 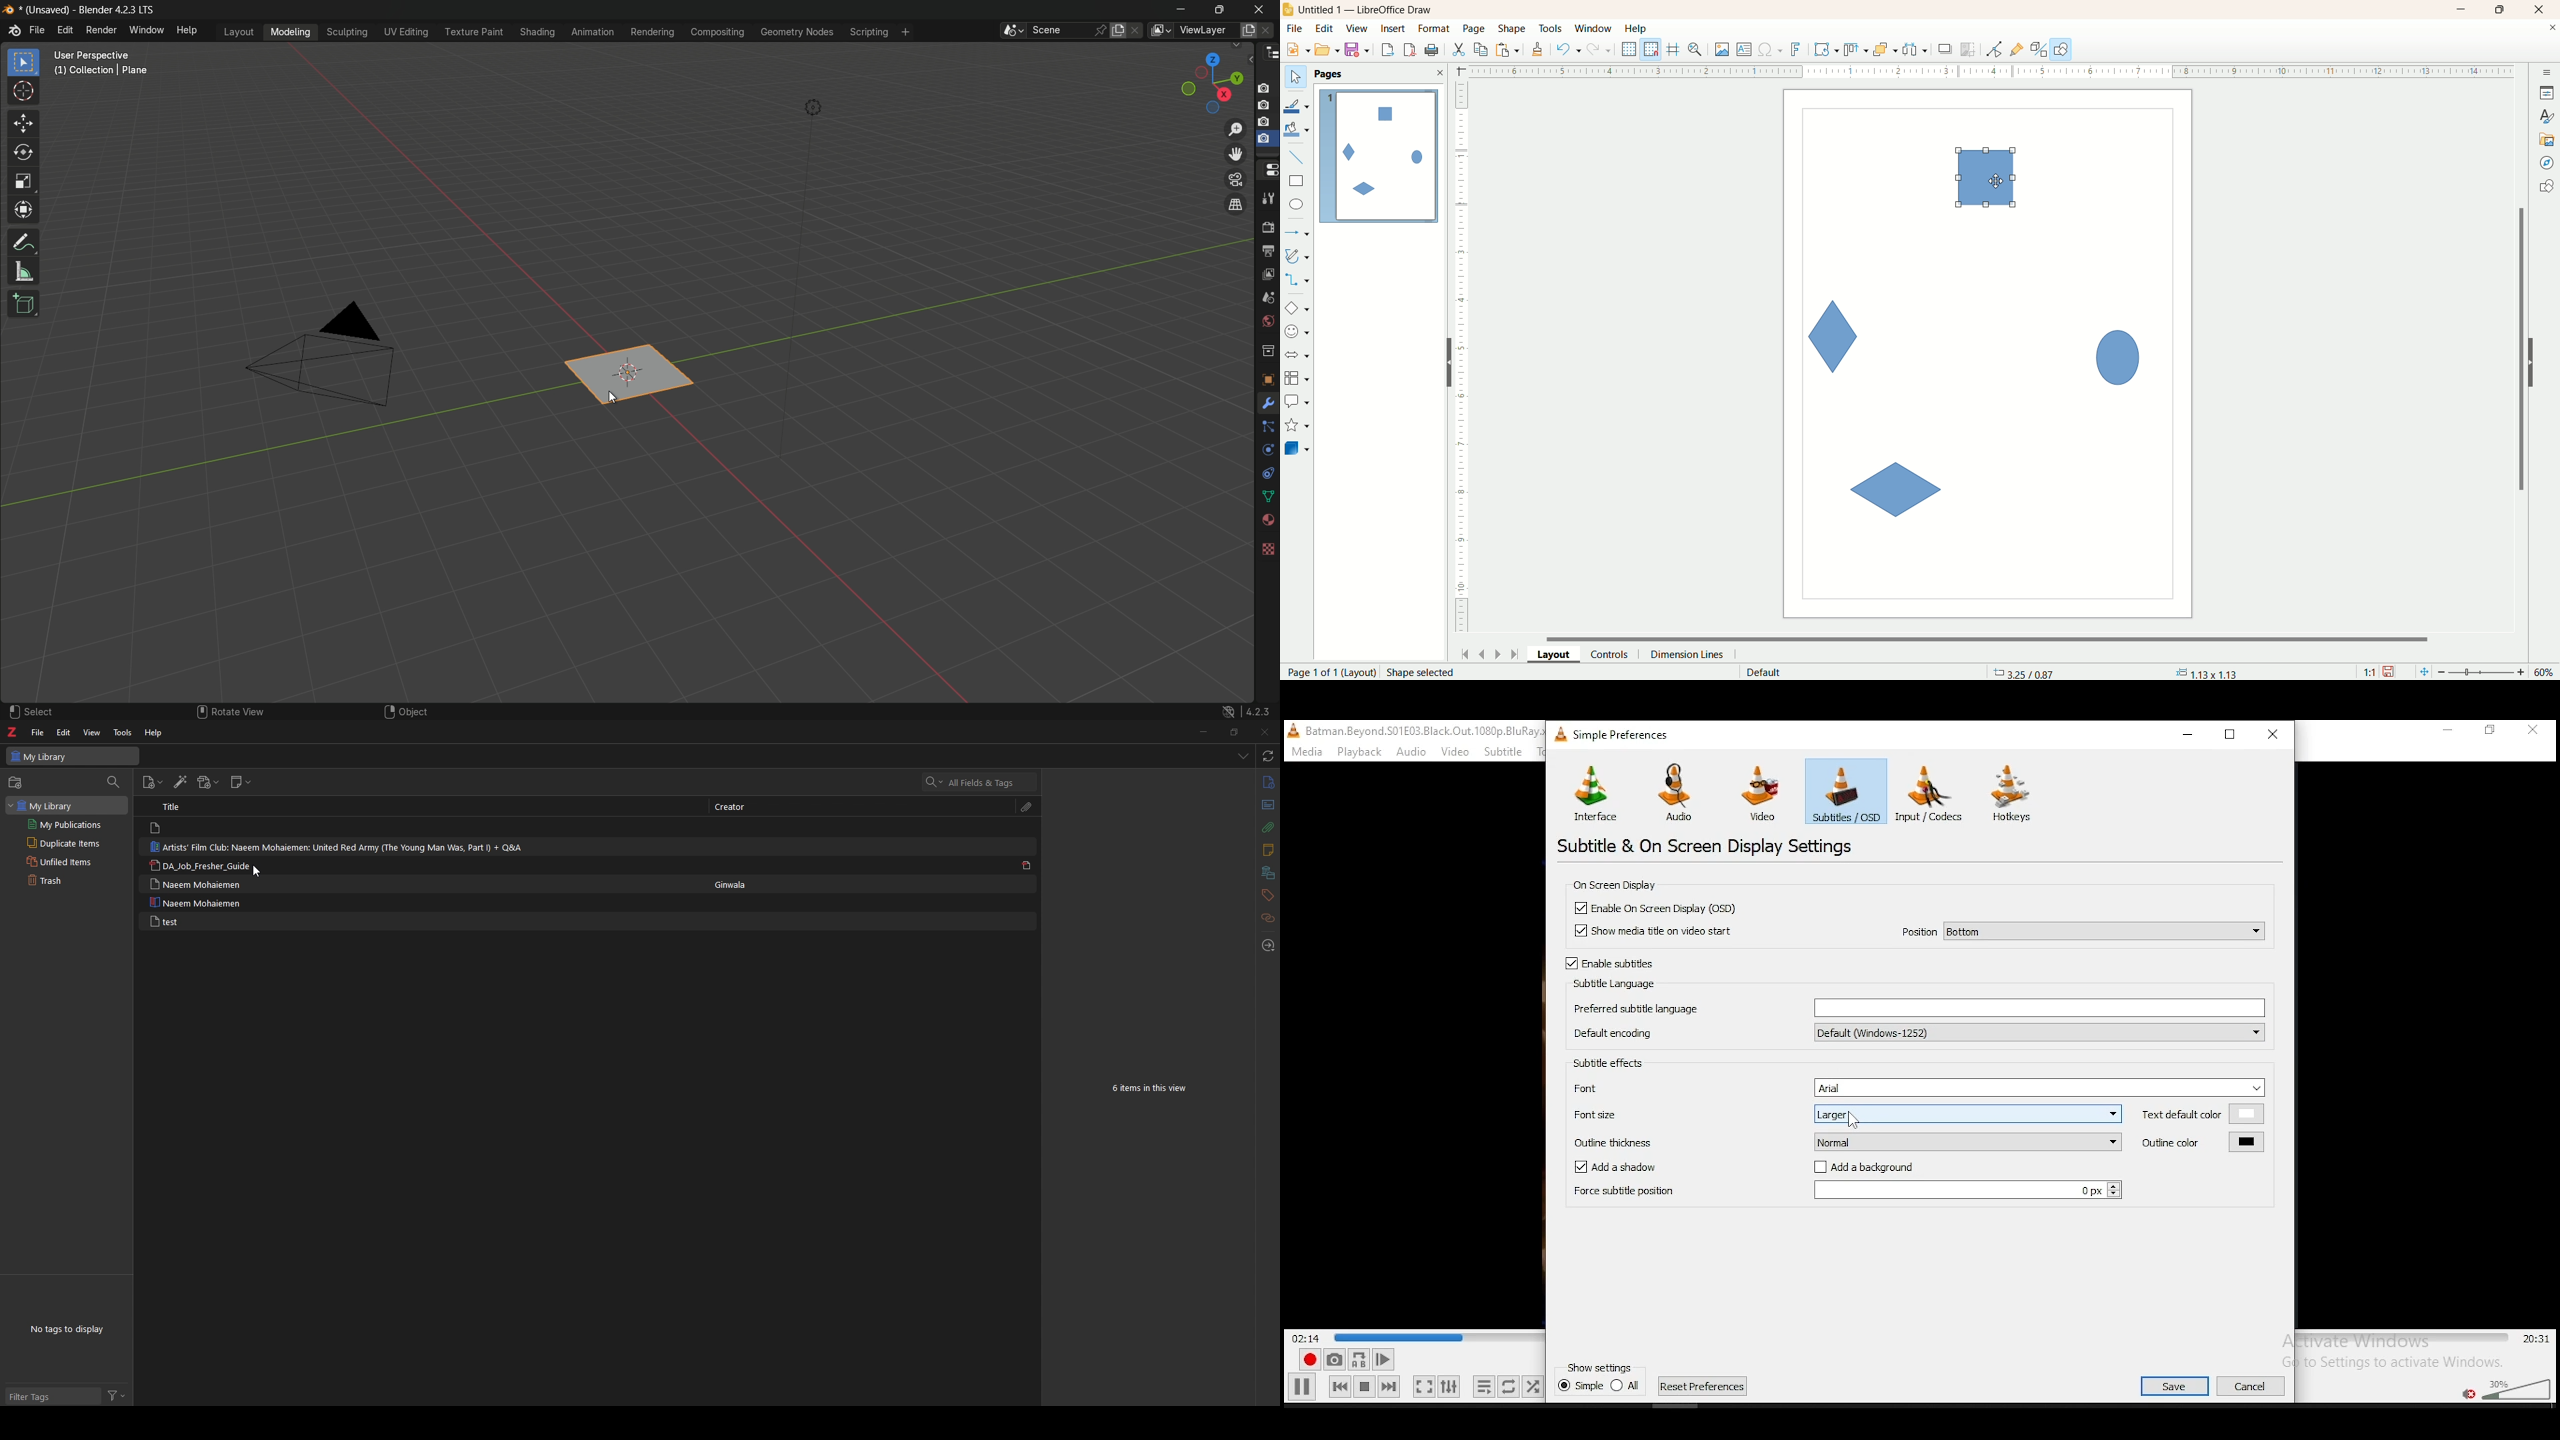 I want to click on click to select between loop all, loop one, and no loop, so click(x=1507, y=1388).